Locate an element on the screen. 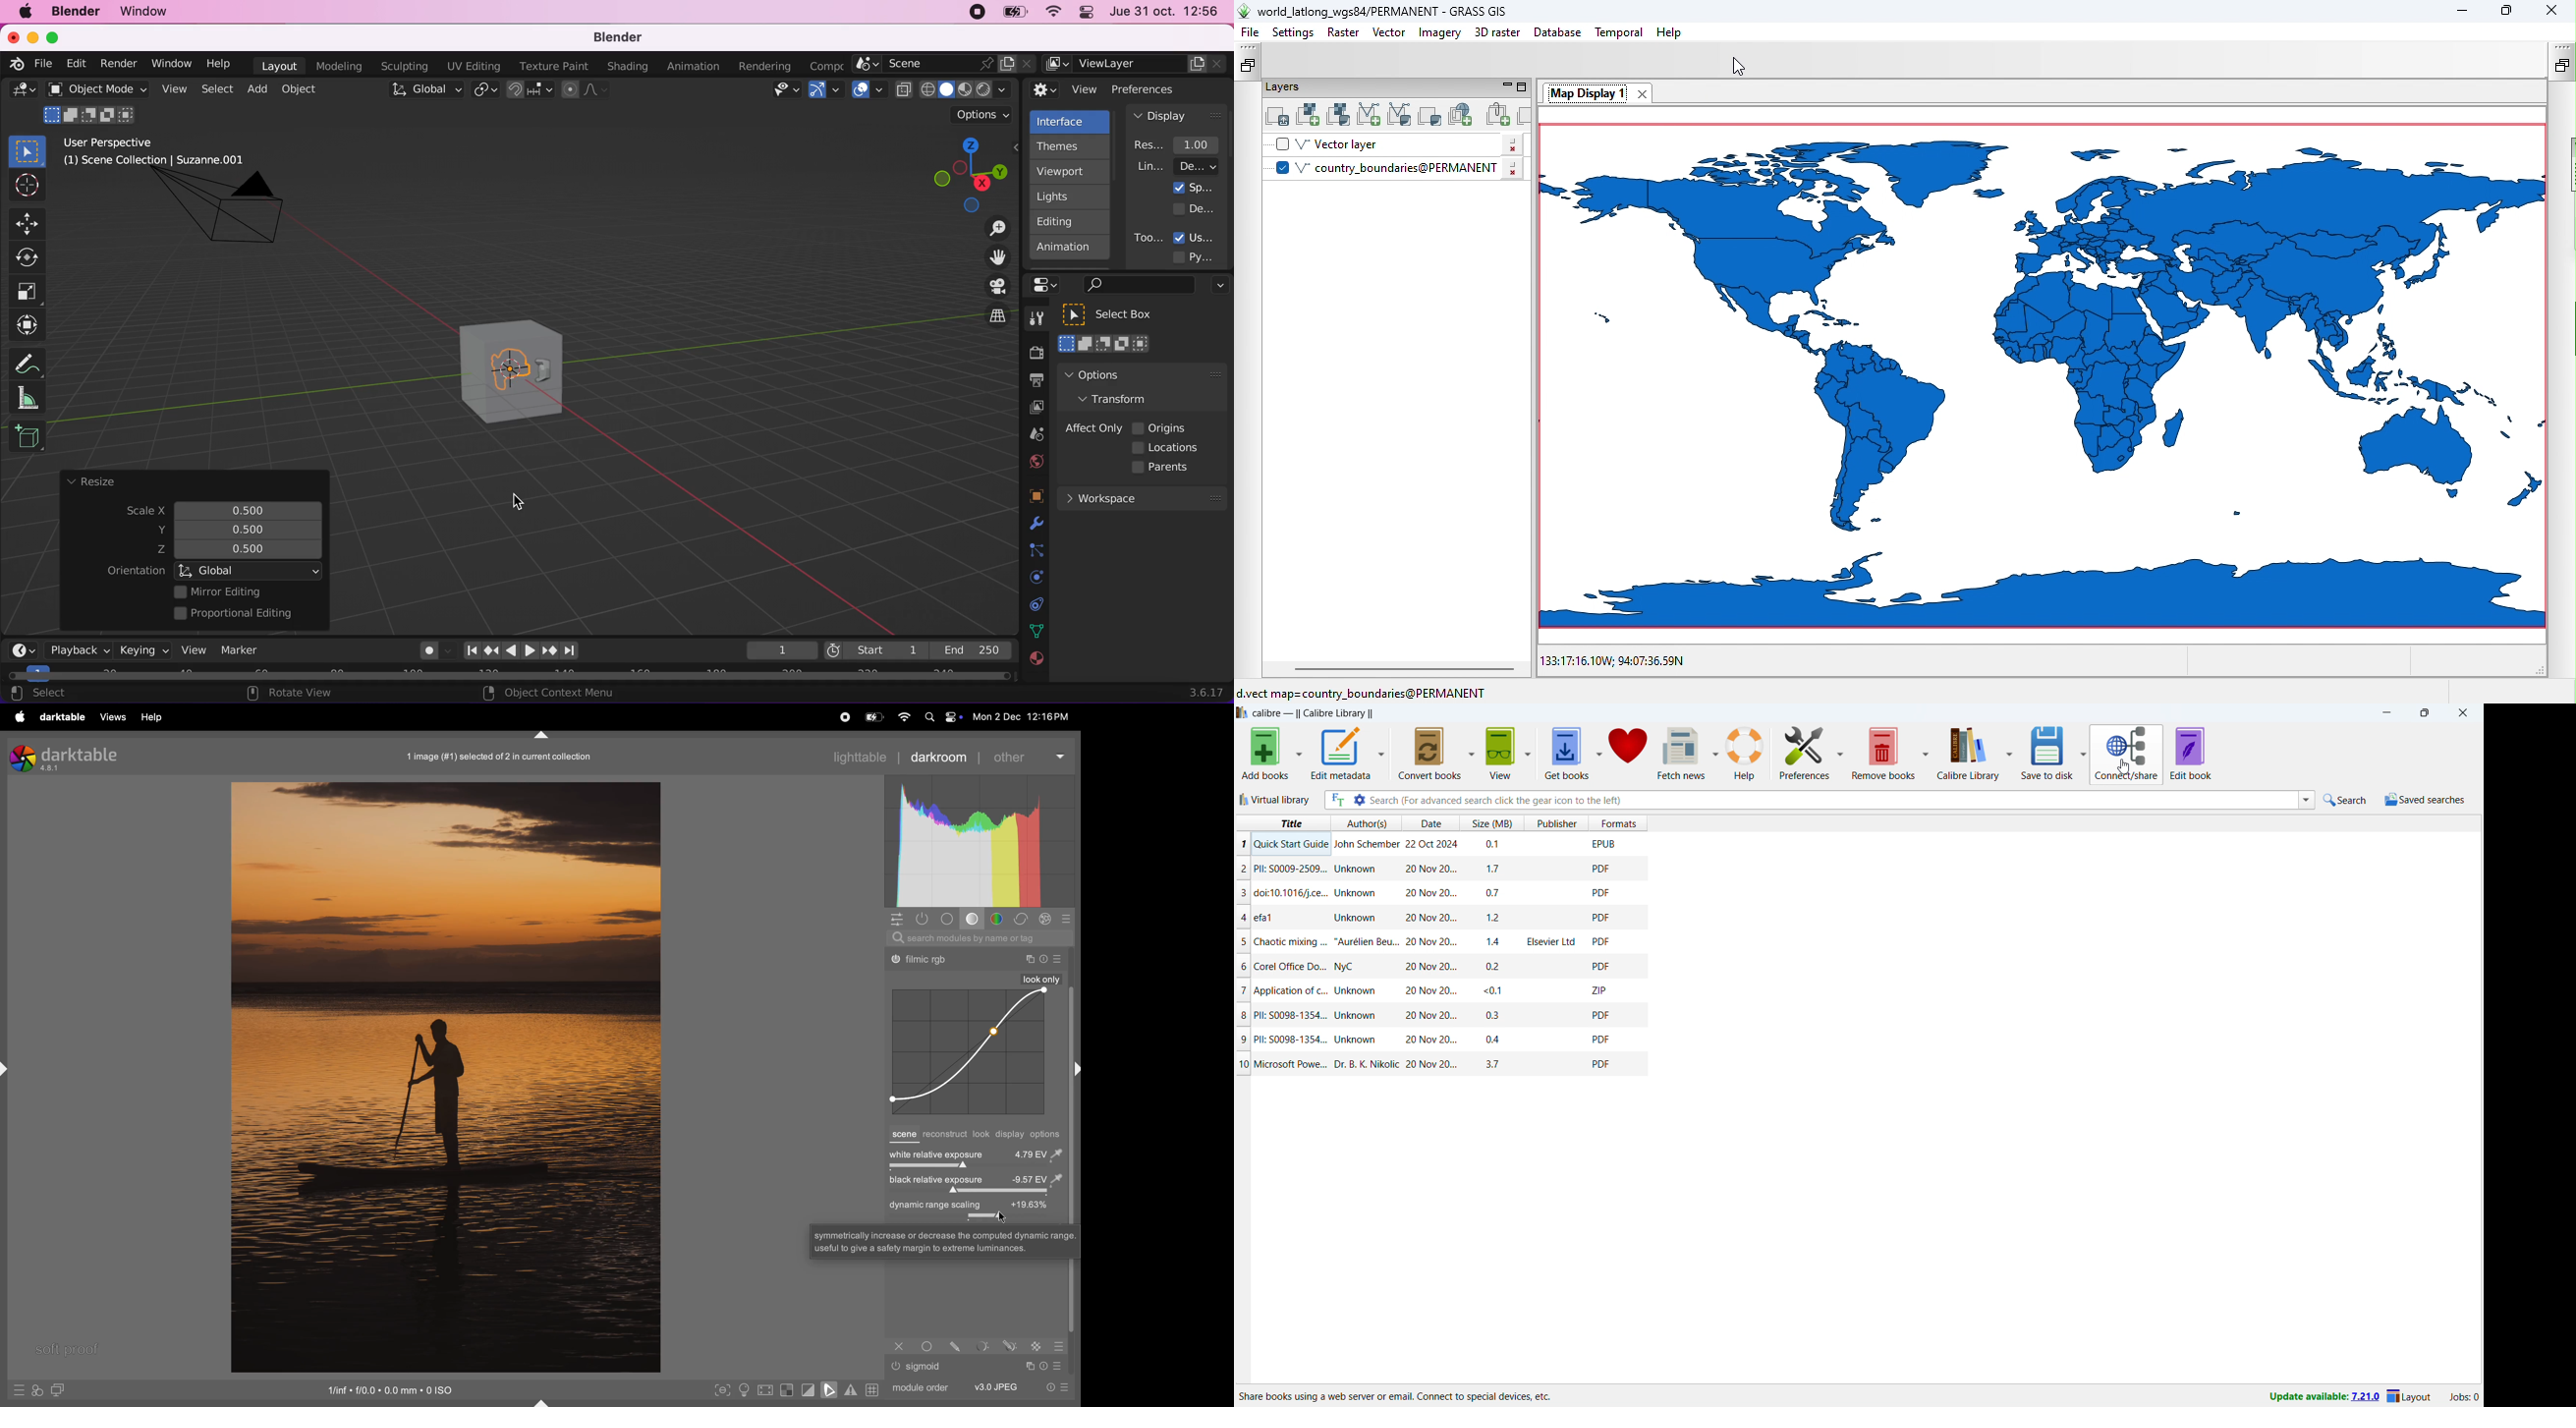 The image size is (2576, 1428). quick acess to presets is located at coordinates (18, 1390).